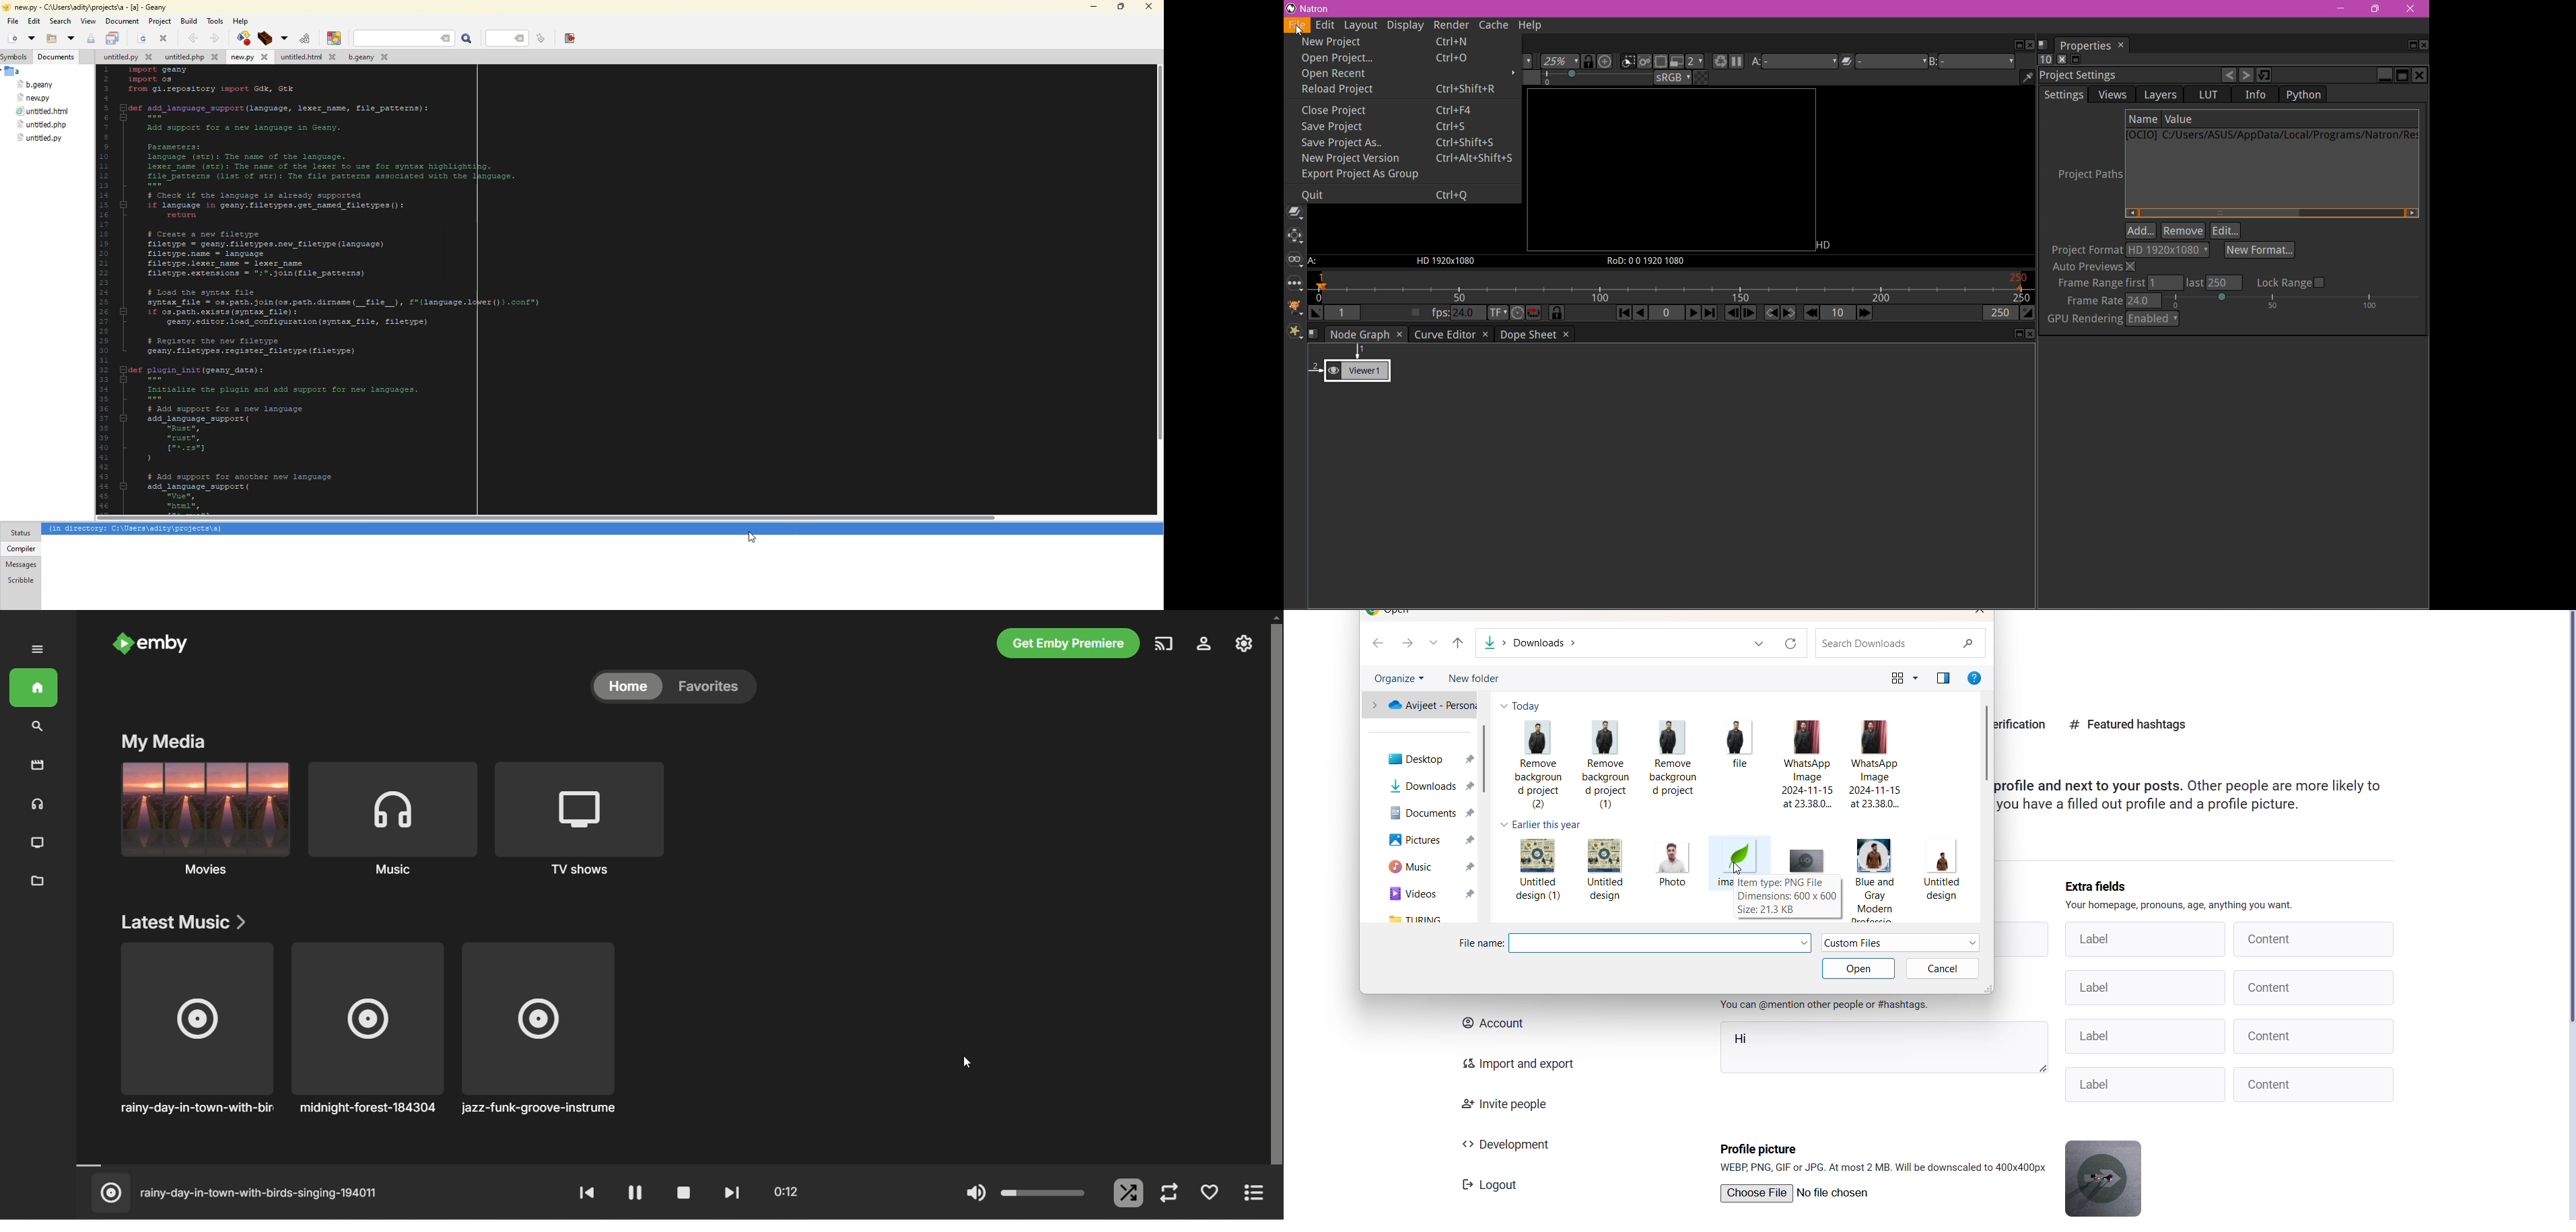  Describe the element at coordinates (1432, 919) in the screenshot. I see `turing` at that location.